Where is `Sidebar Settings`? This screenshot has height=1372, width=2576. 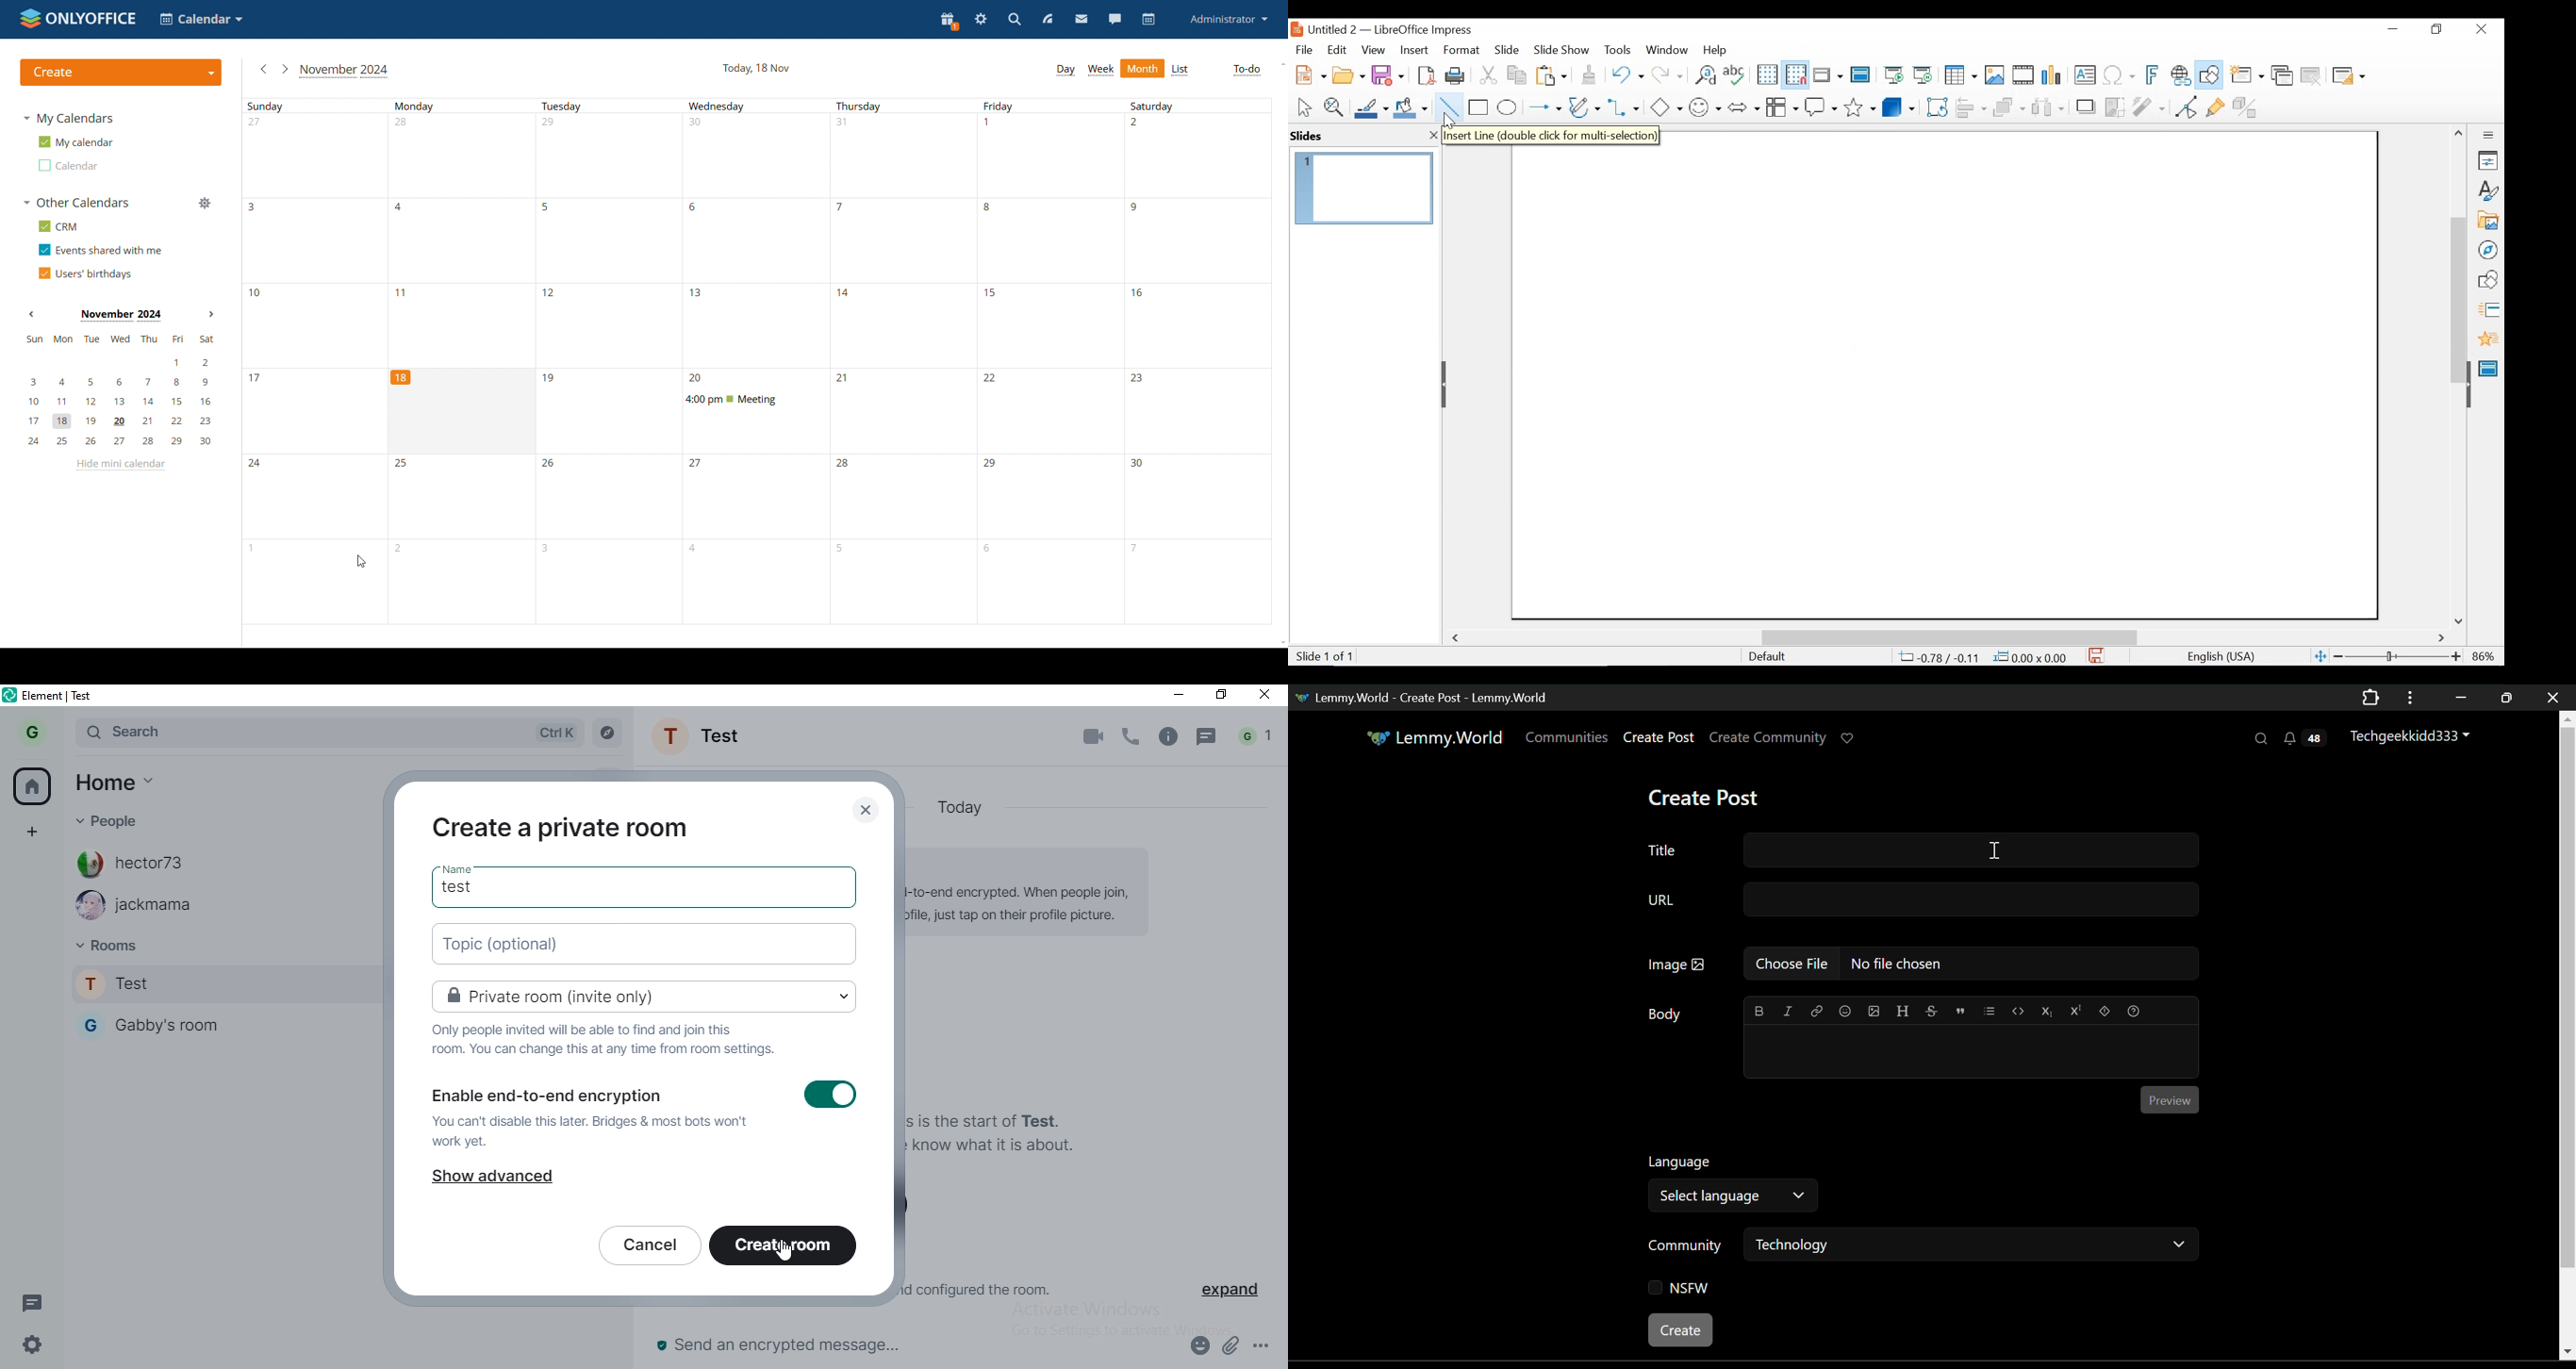 Sidebar Settings is located at coordinates (2489, 136).